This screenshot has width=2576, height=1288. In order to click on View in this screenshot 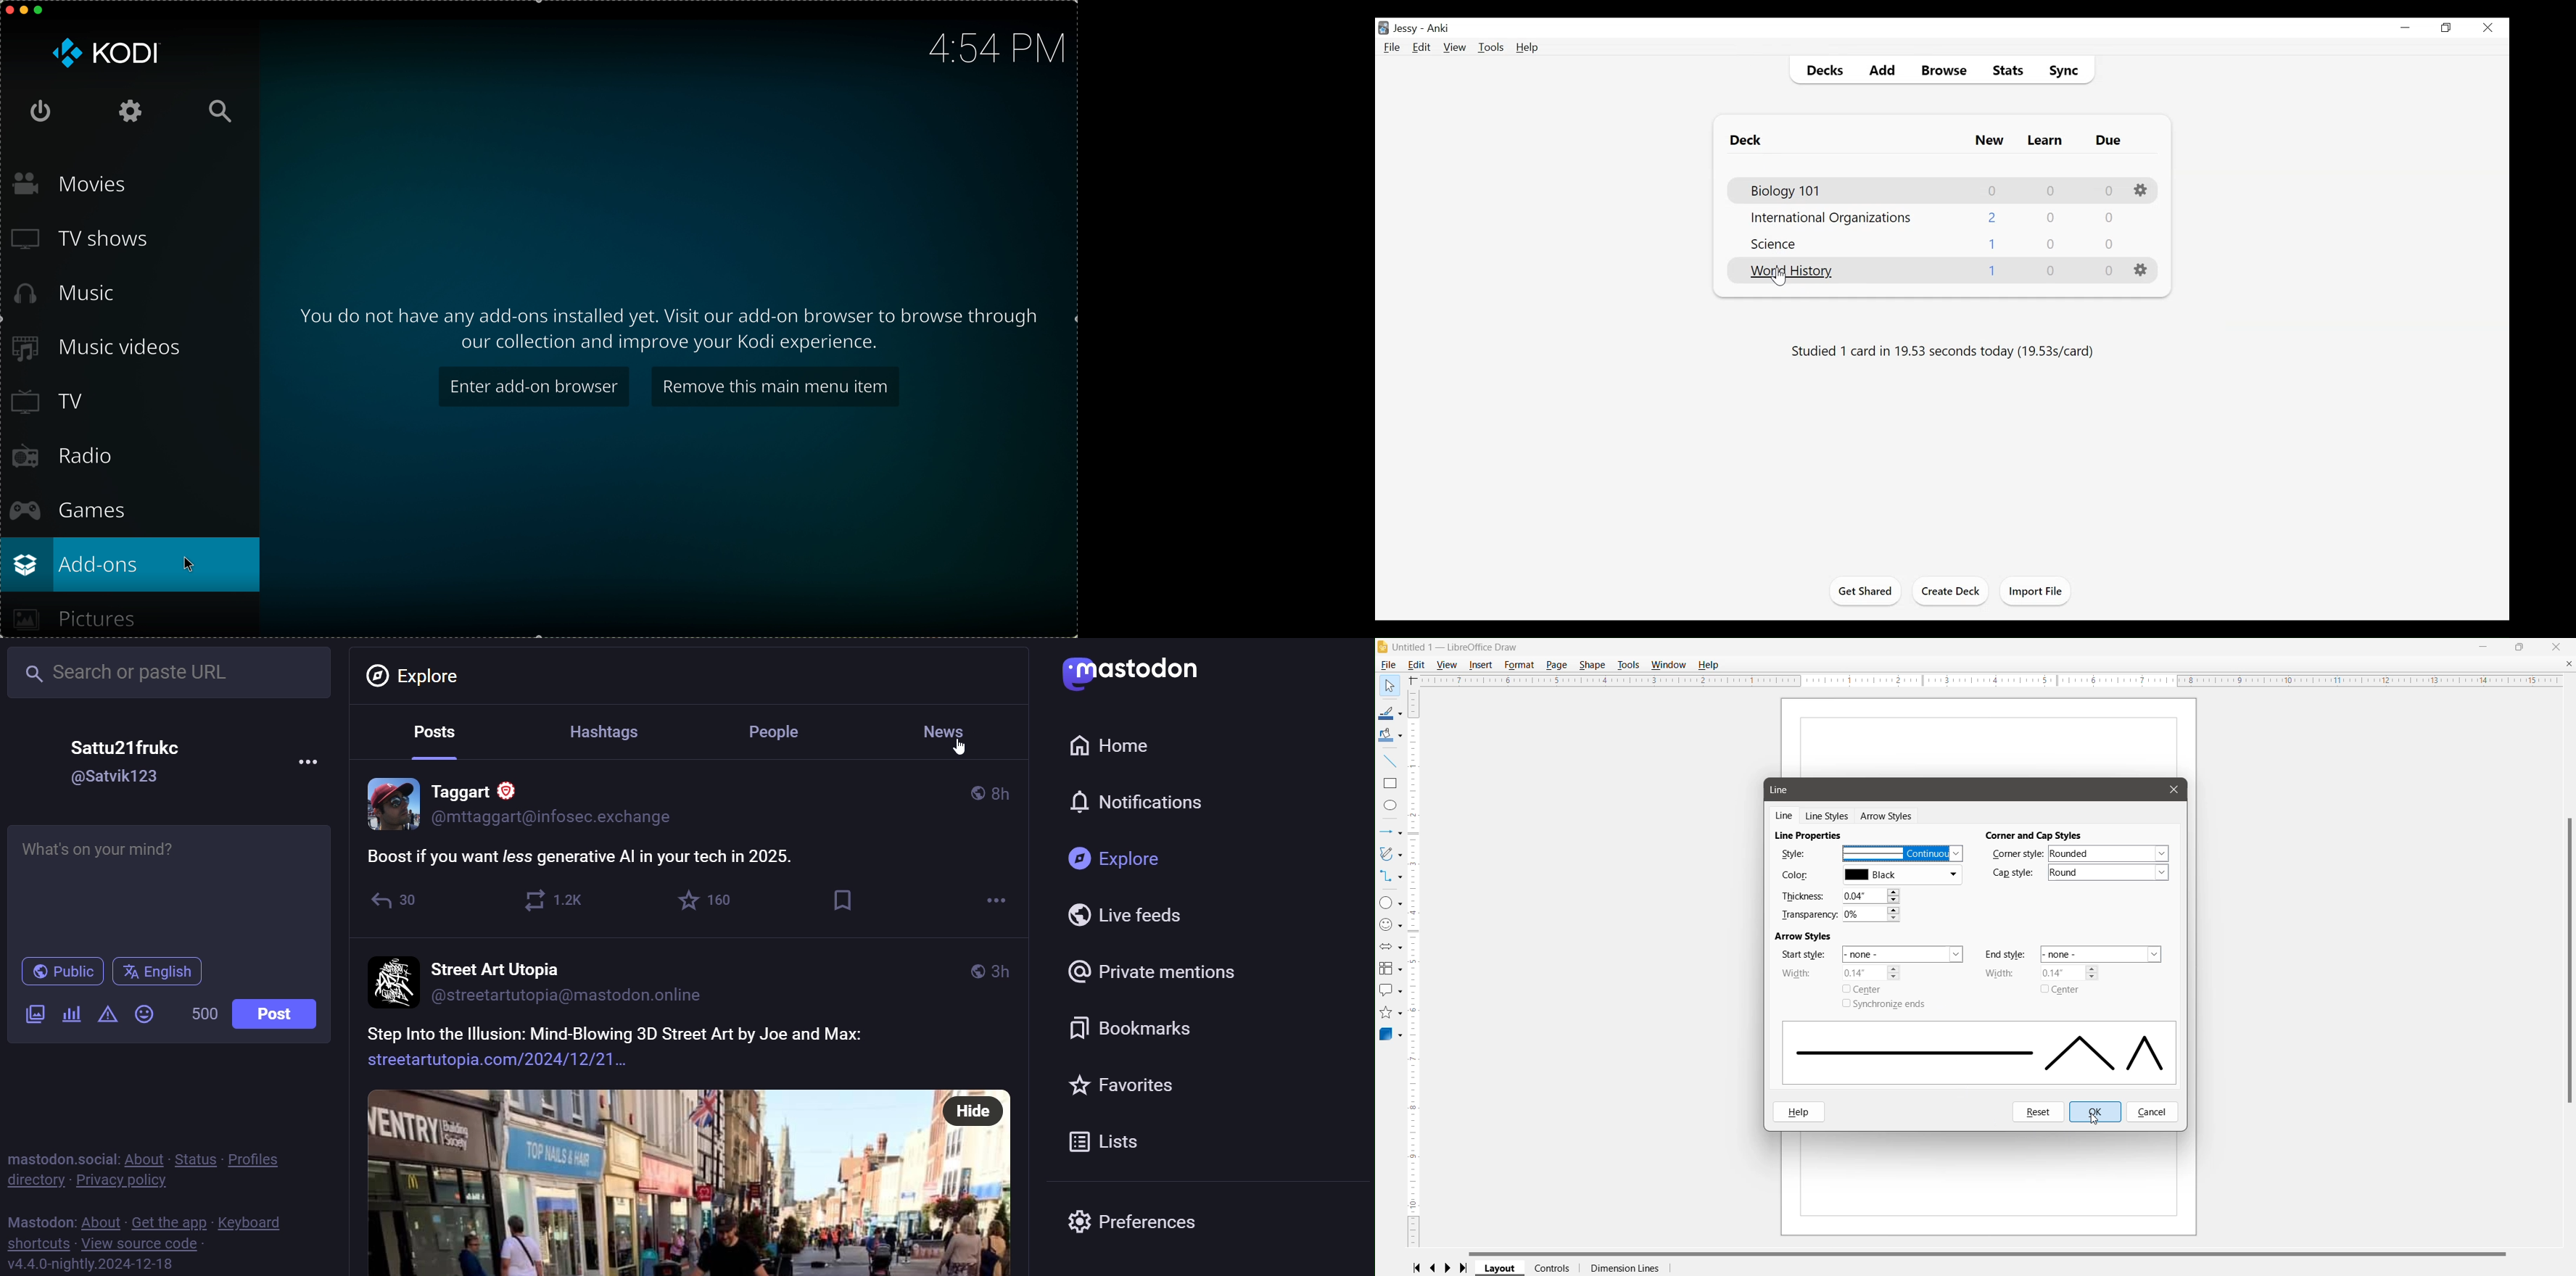, I will do `click(1454, 47)`.